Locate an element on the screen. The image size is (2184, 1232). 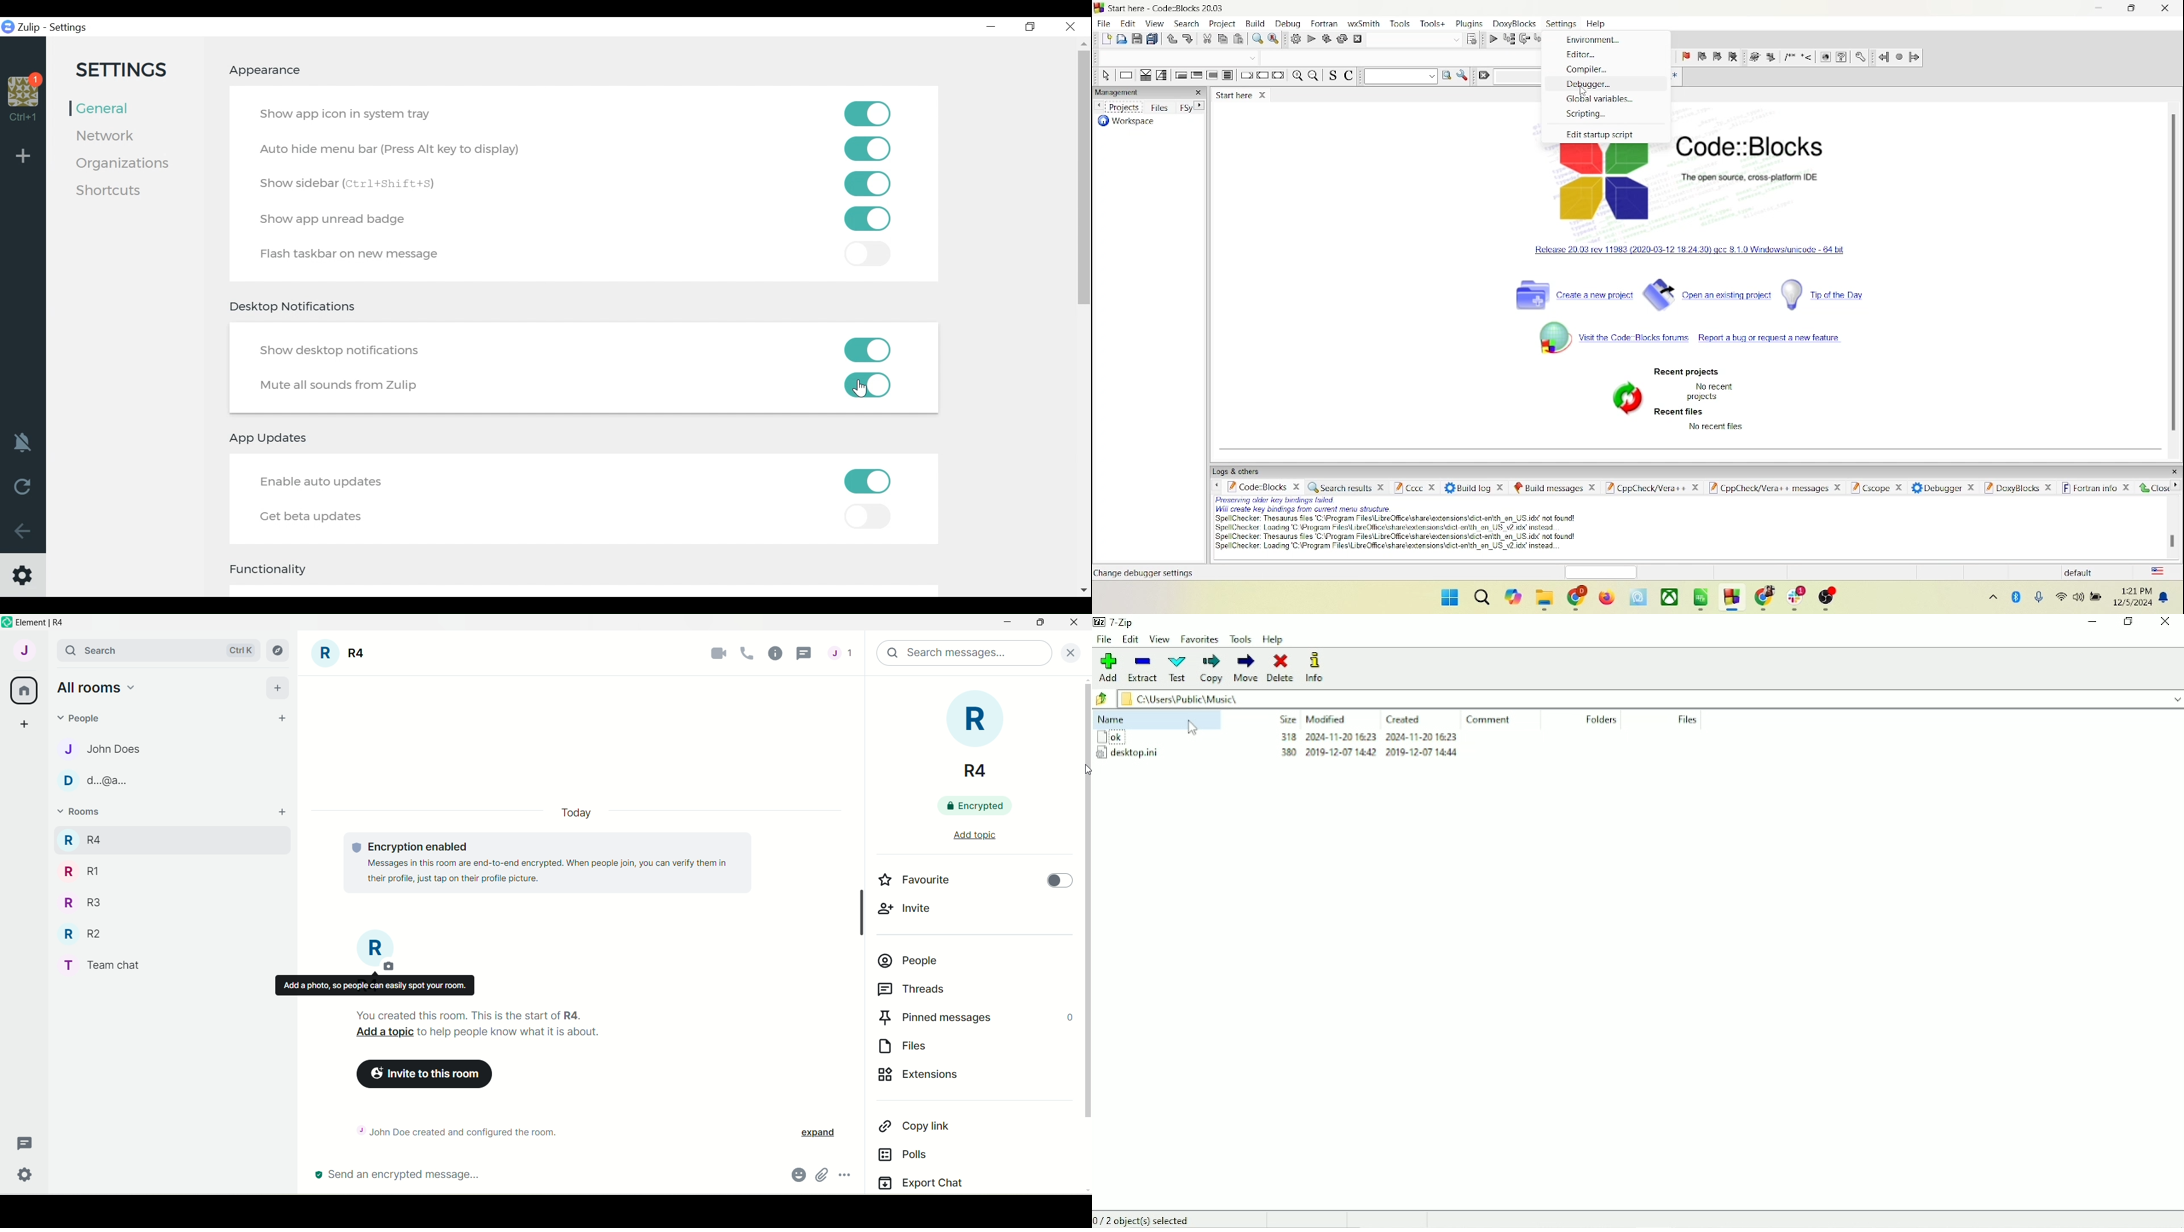
fortran info is located at coordinates (2098, 488).